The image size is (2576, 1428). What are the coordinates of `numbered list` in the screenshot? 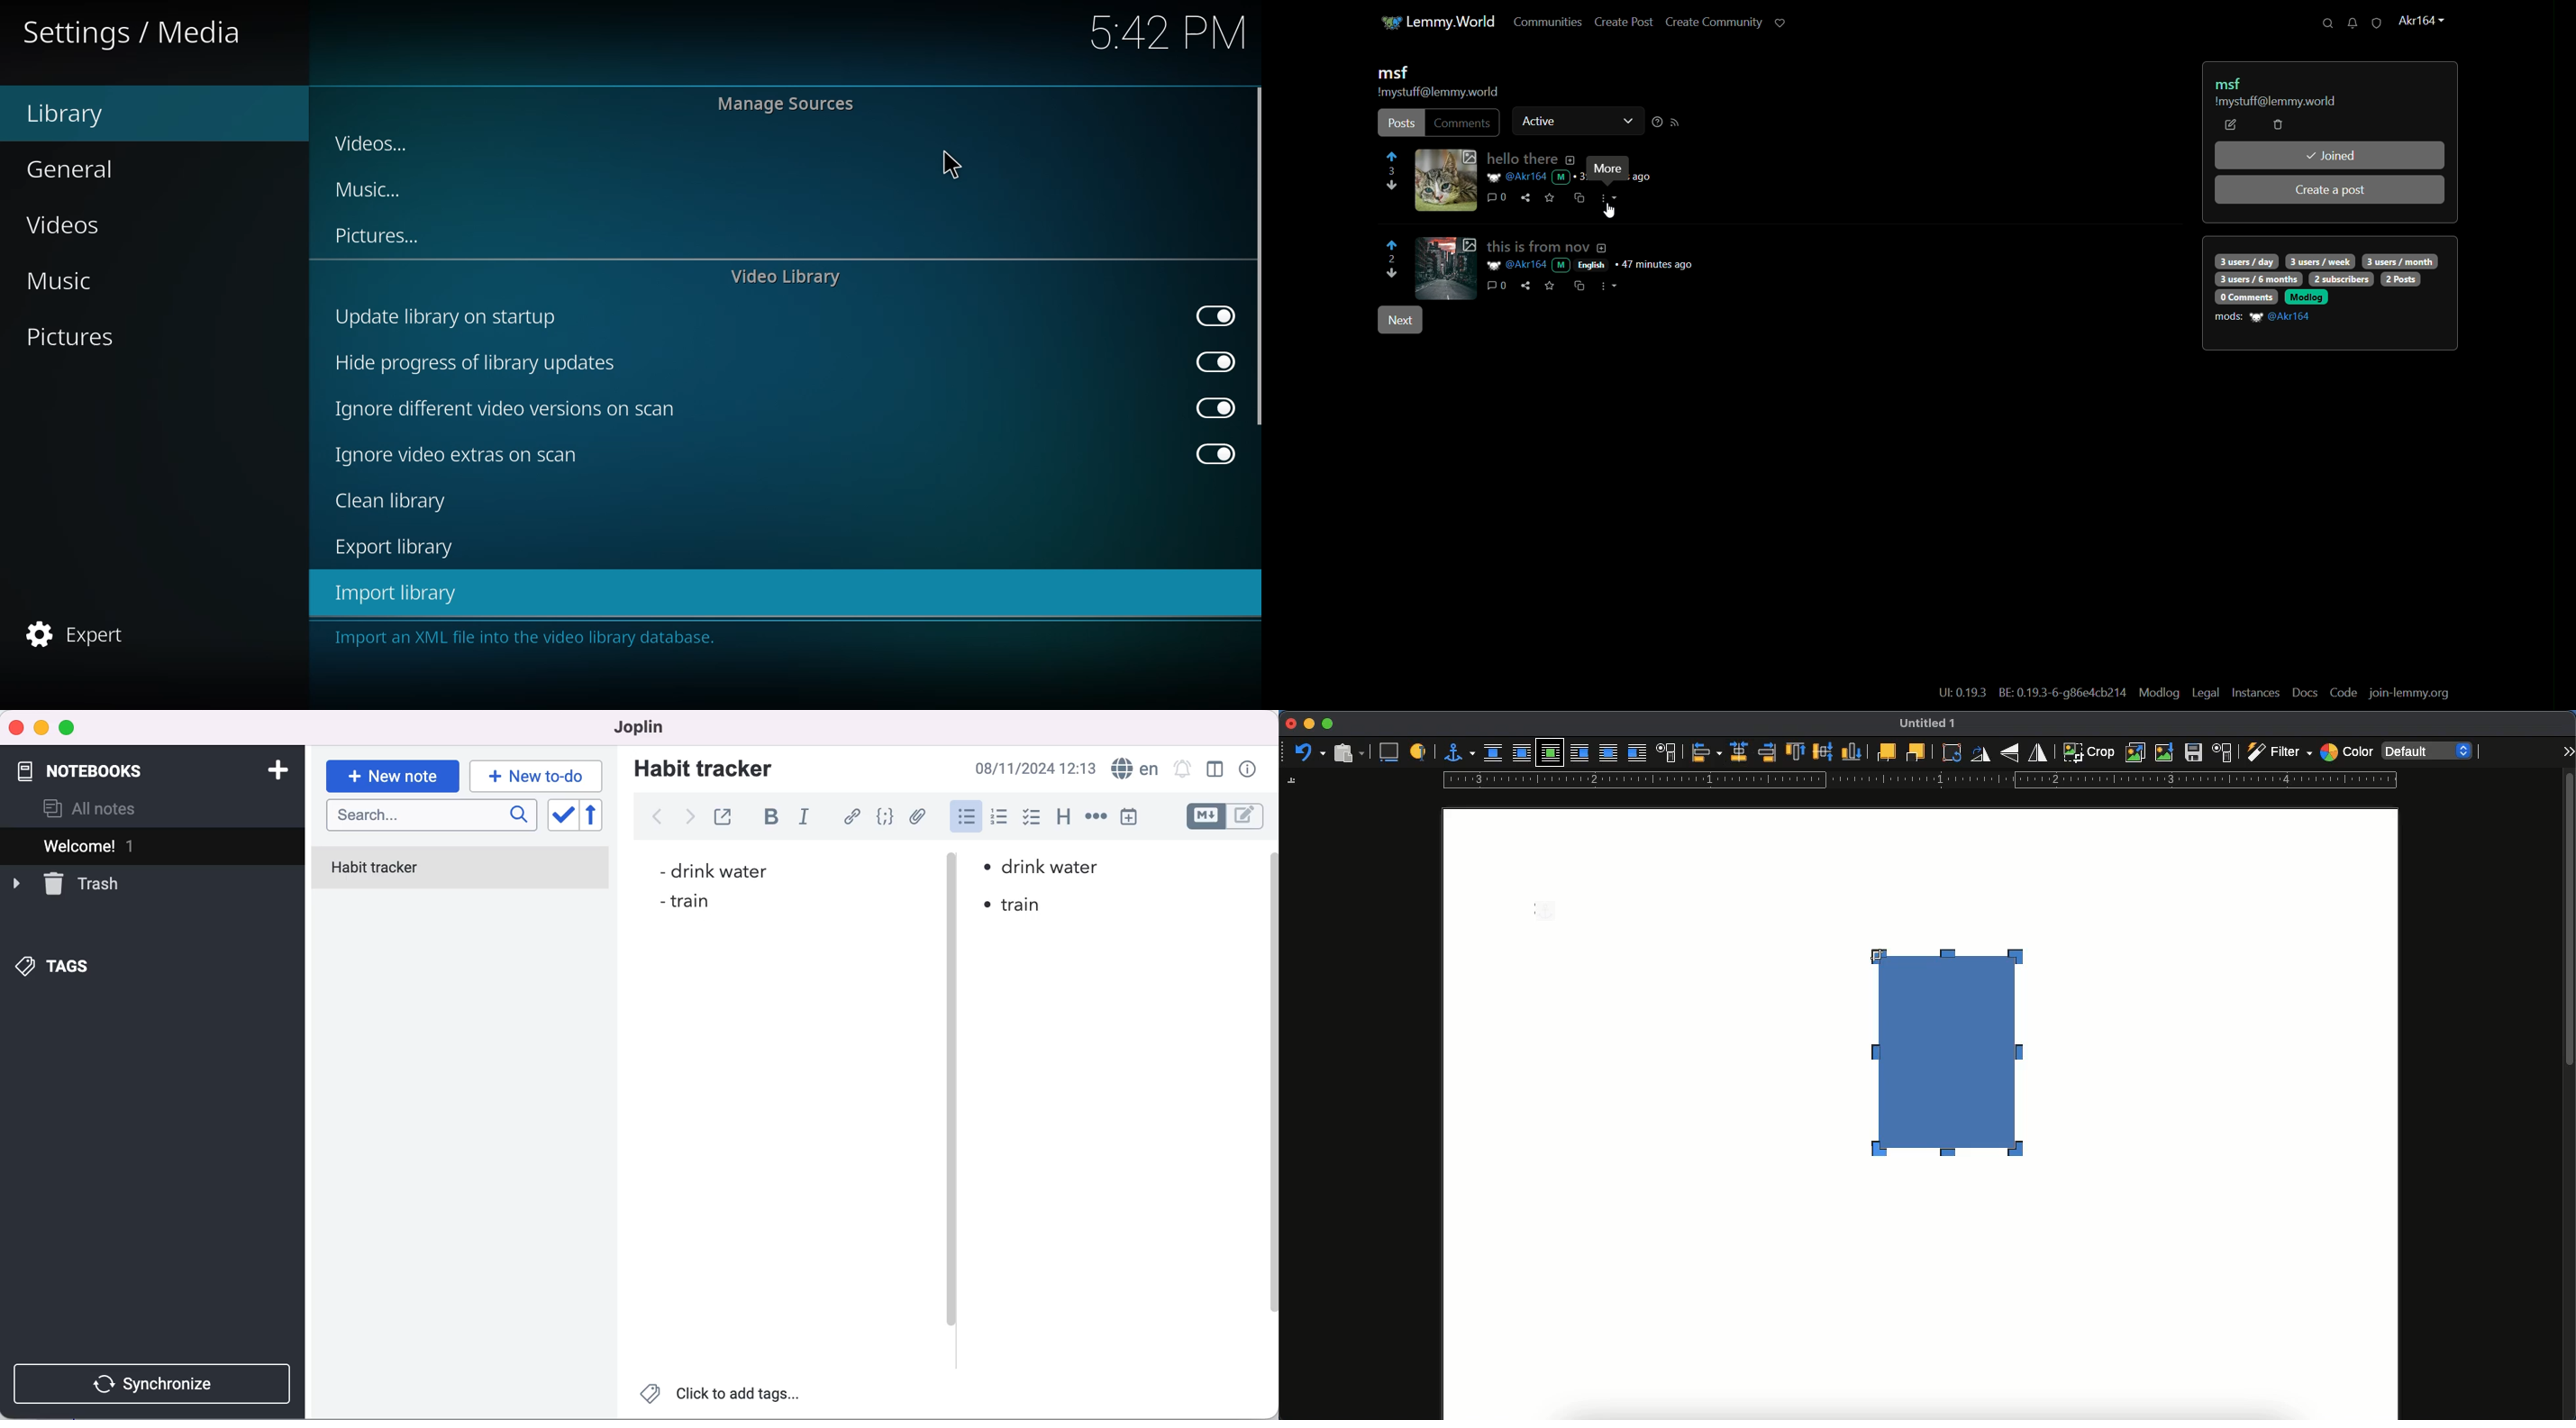 It's located at (1002, 819).